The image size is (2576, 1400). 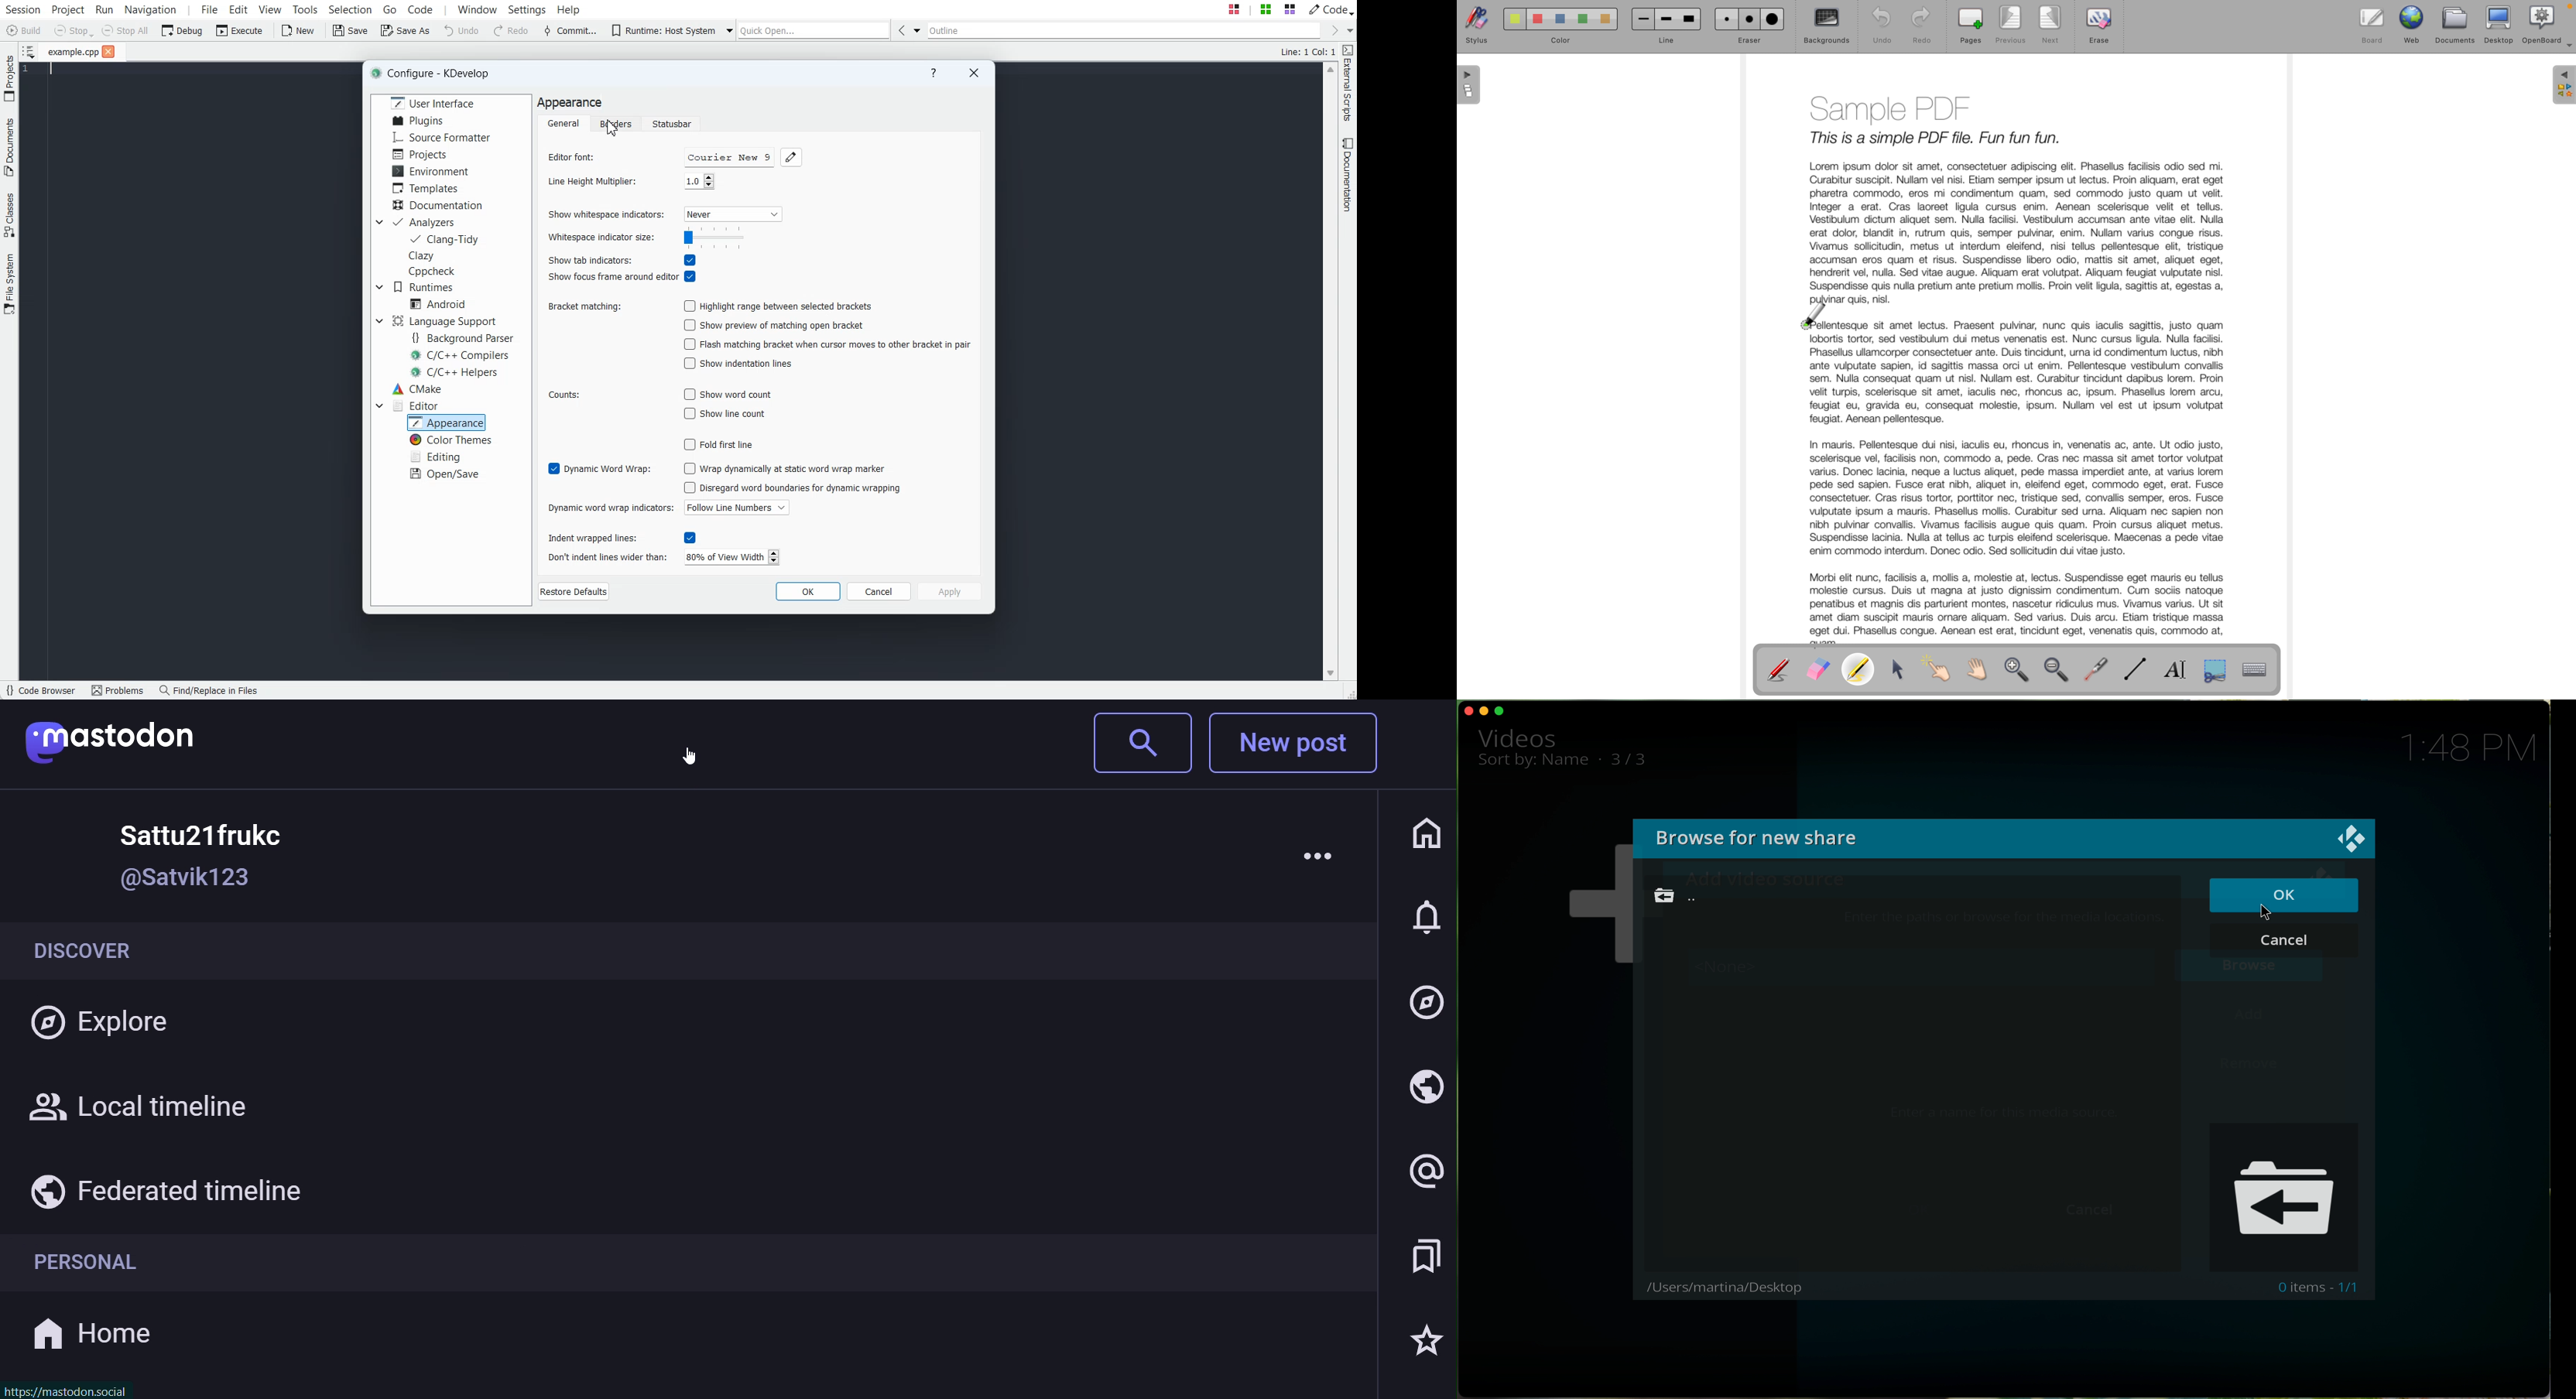 I want to click on Text, so click(x=570, y=103).